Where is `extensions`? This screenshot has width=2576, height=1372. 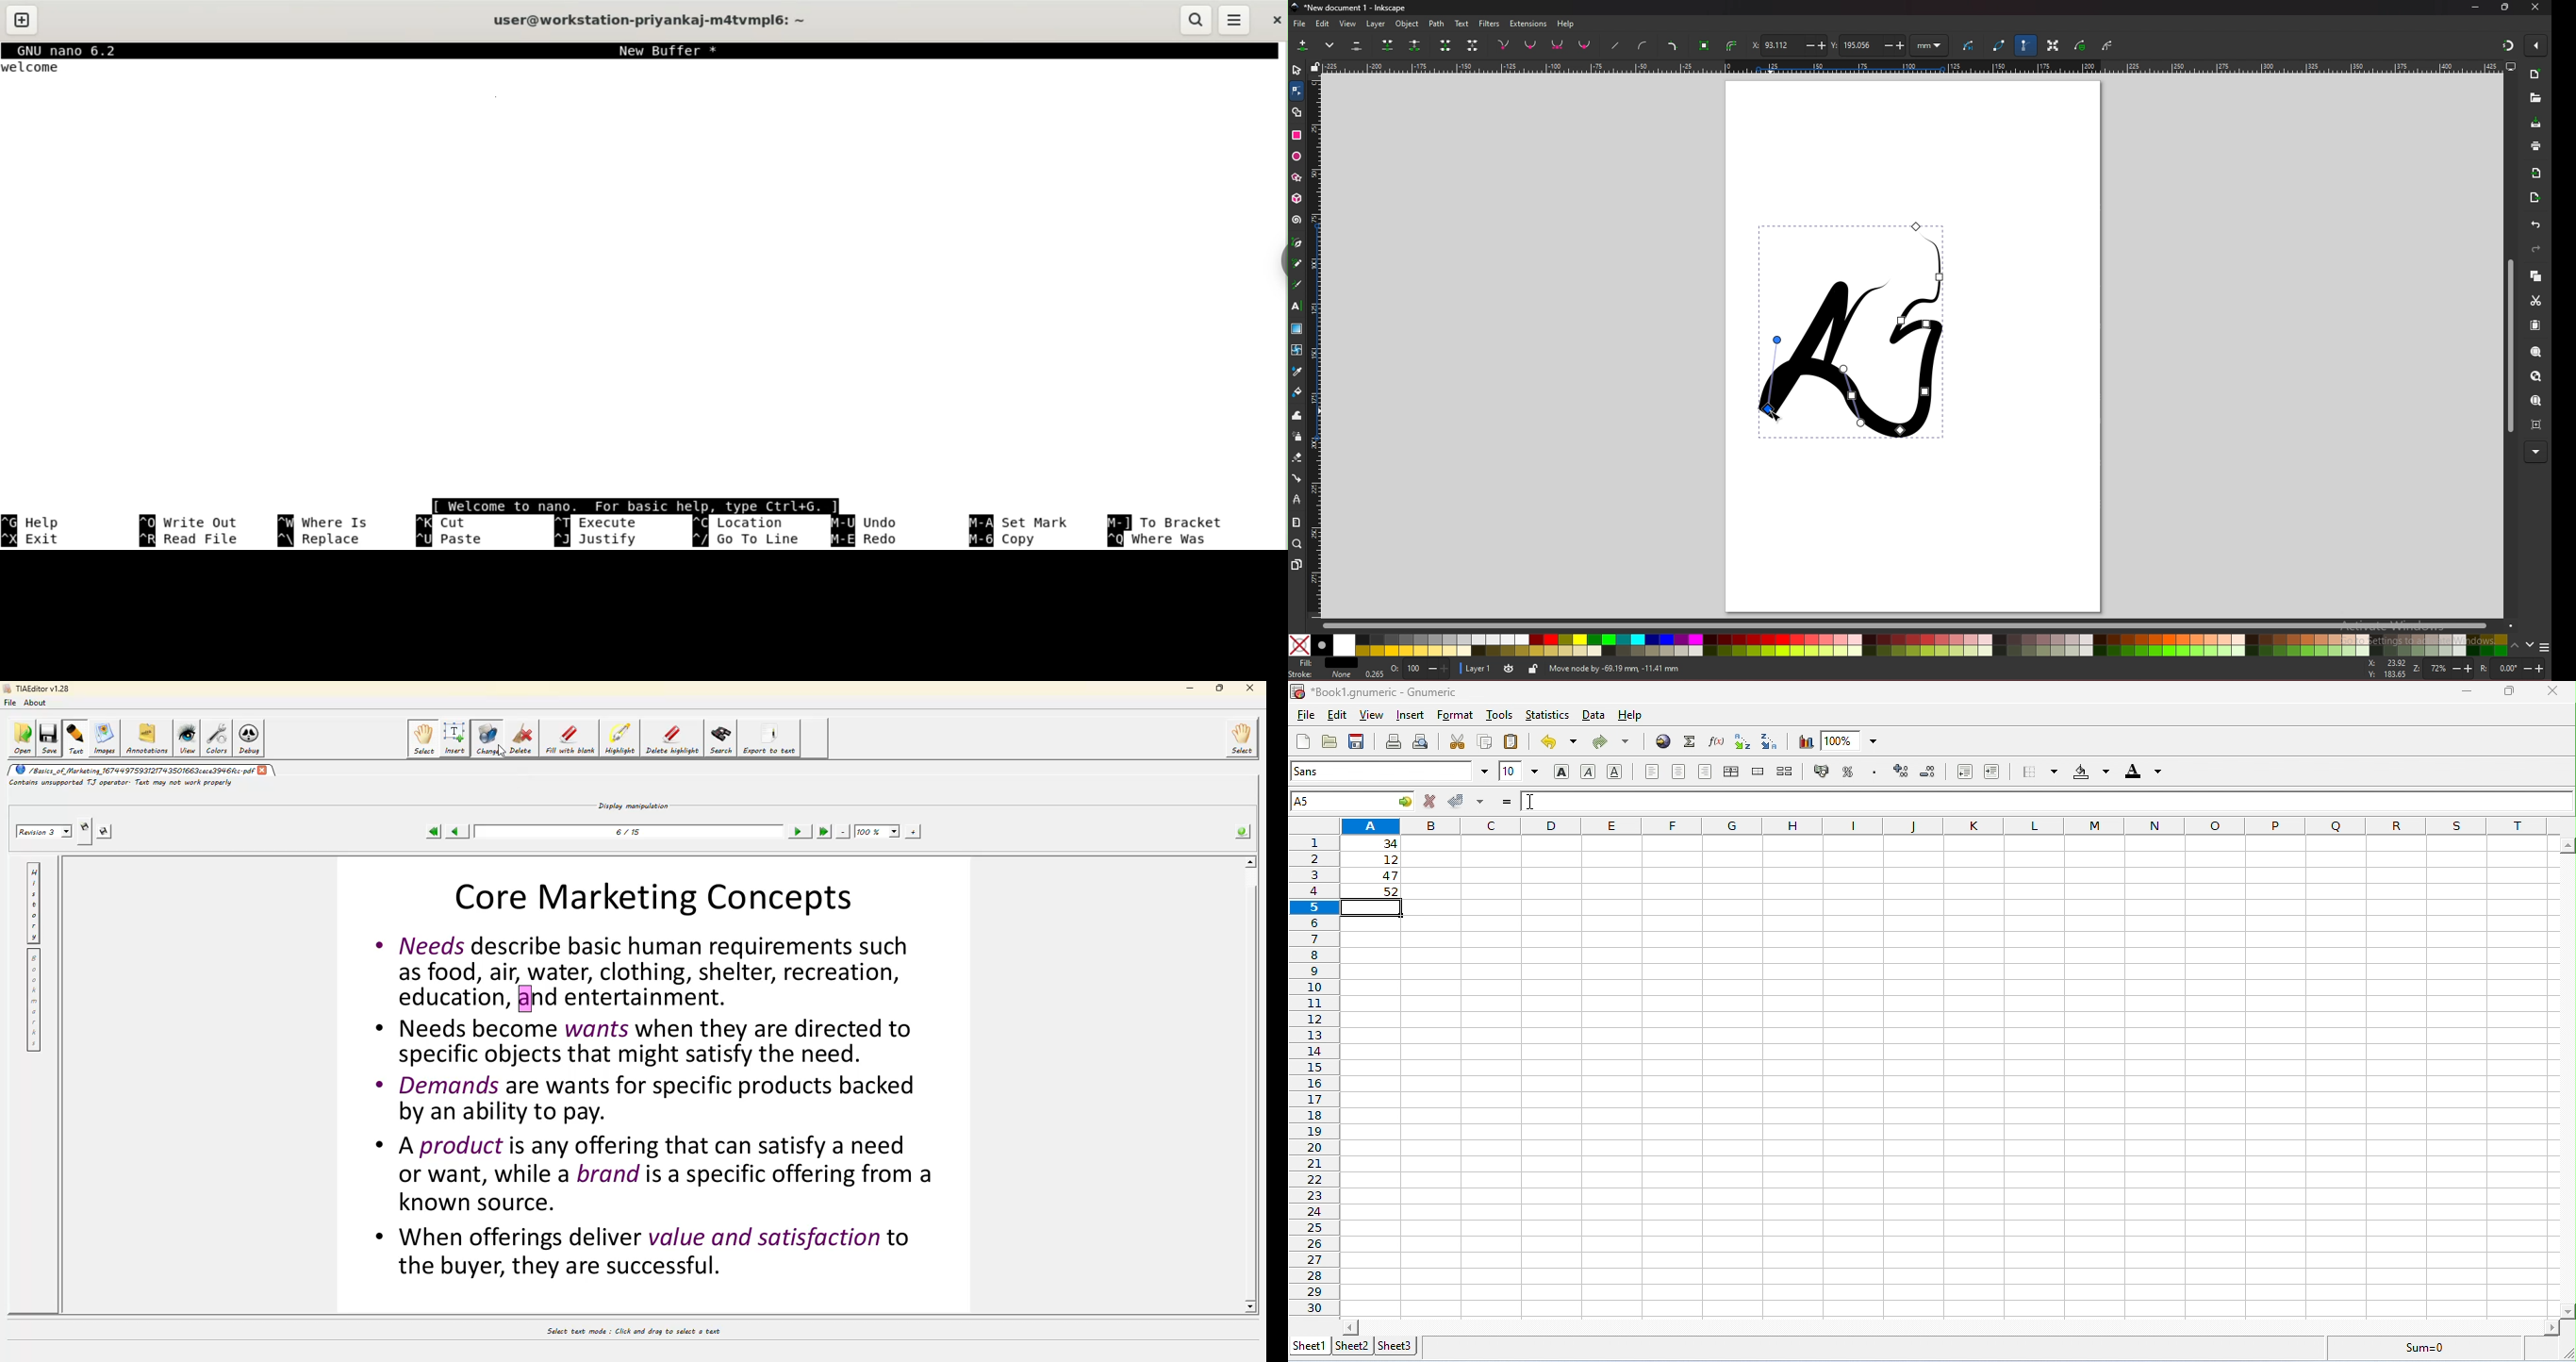
extensions is located at coordinates (1529, 24).